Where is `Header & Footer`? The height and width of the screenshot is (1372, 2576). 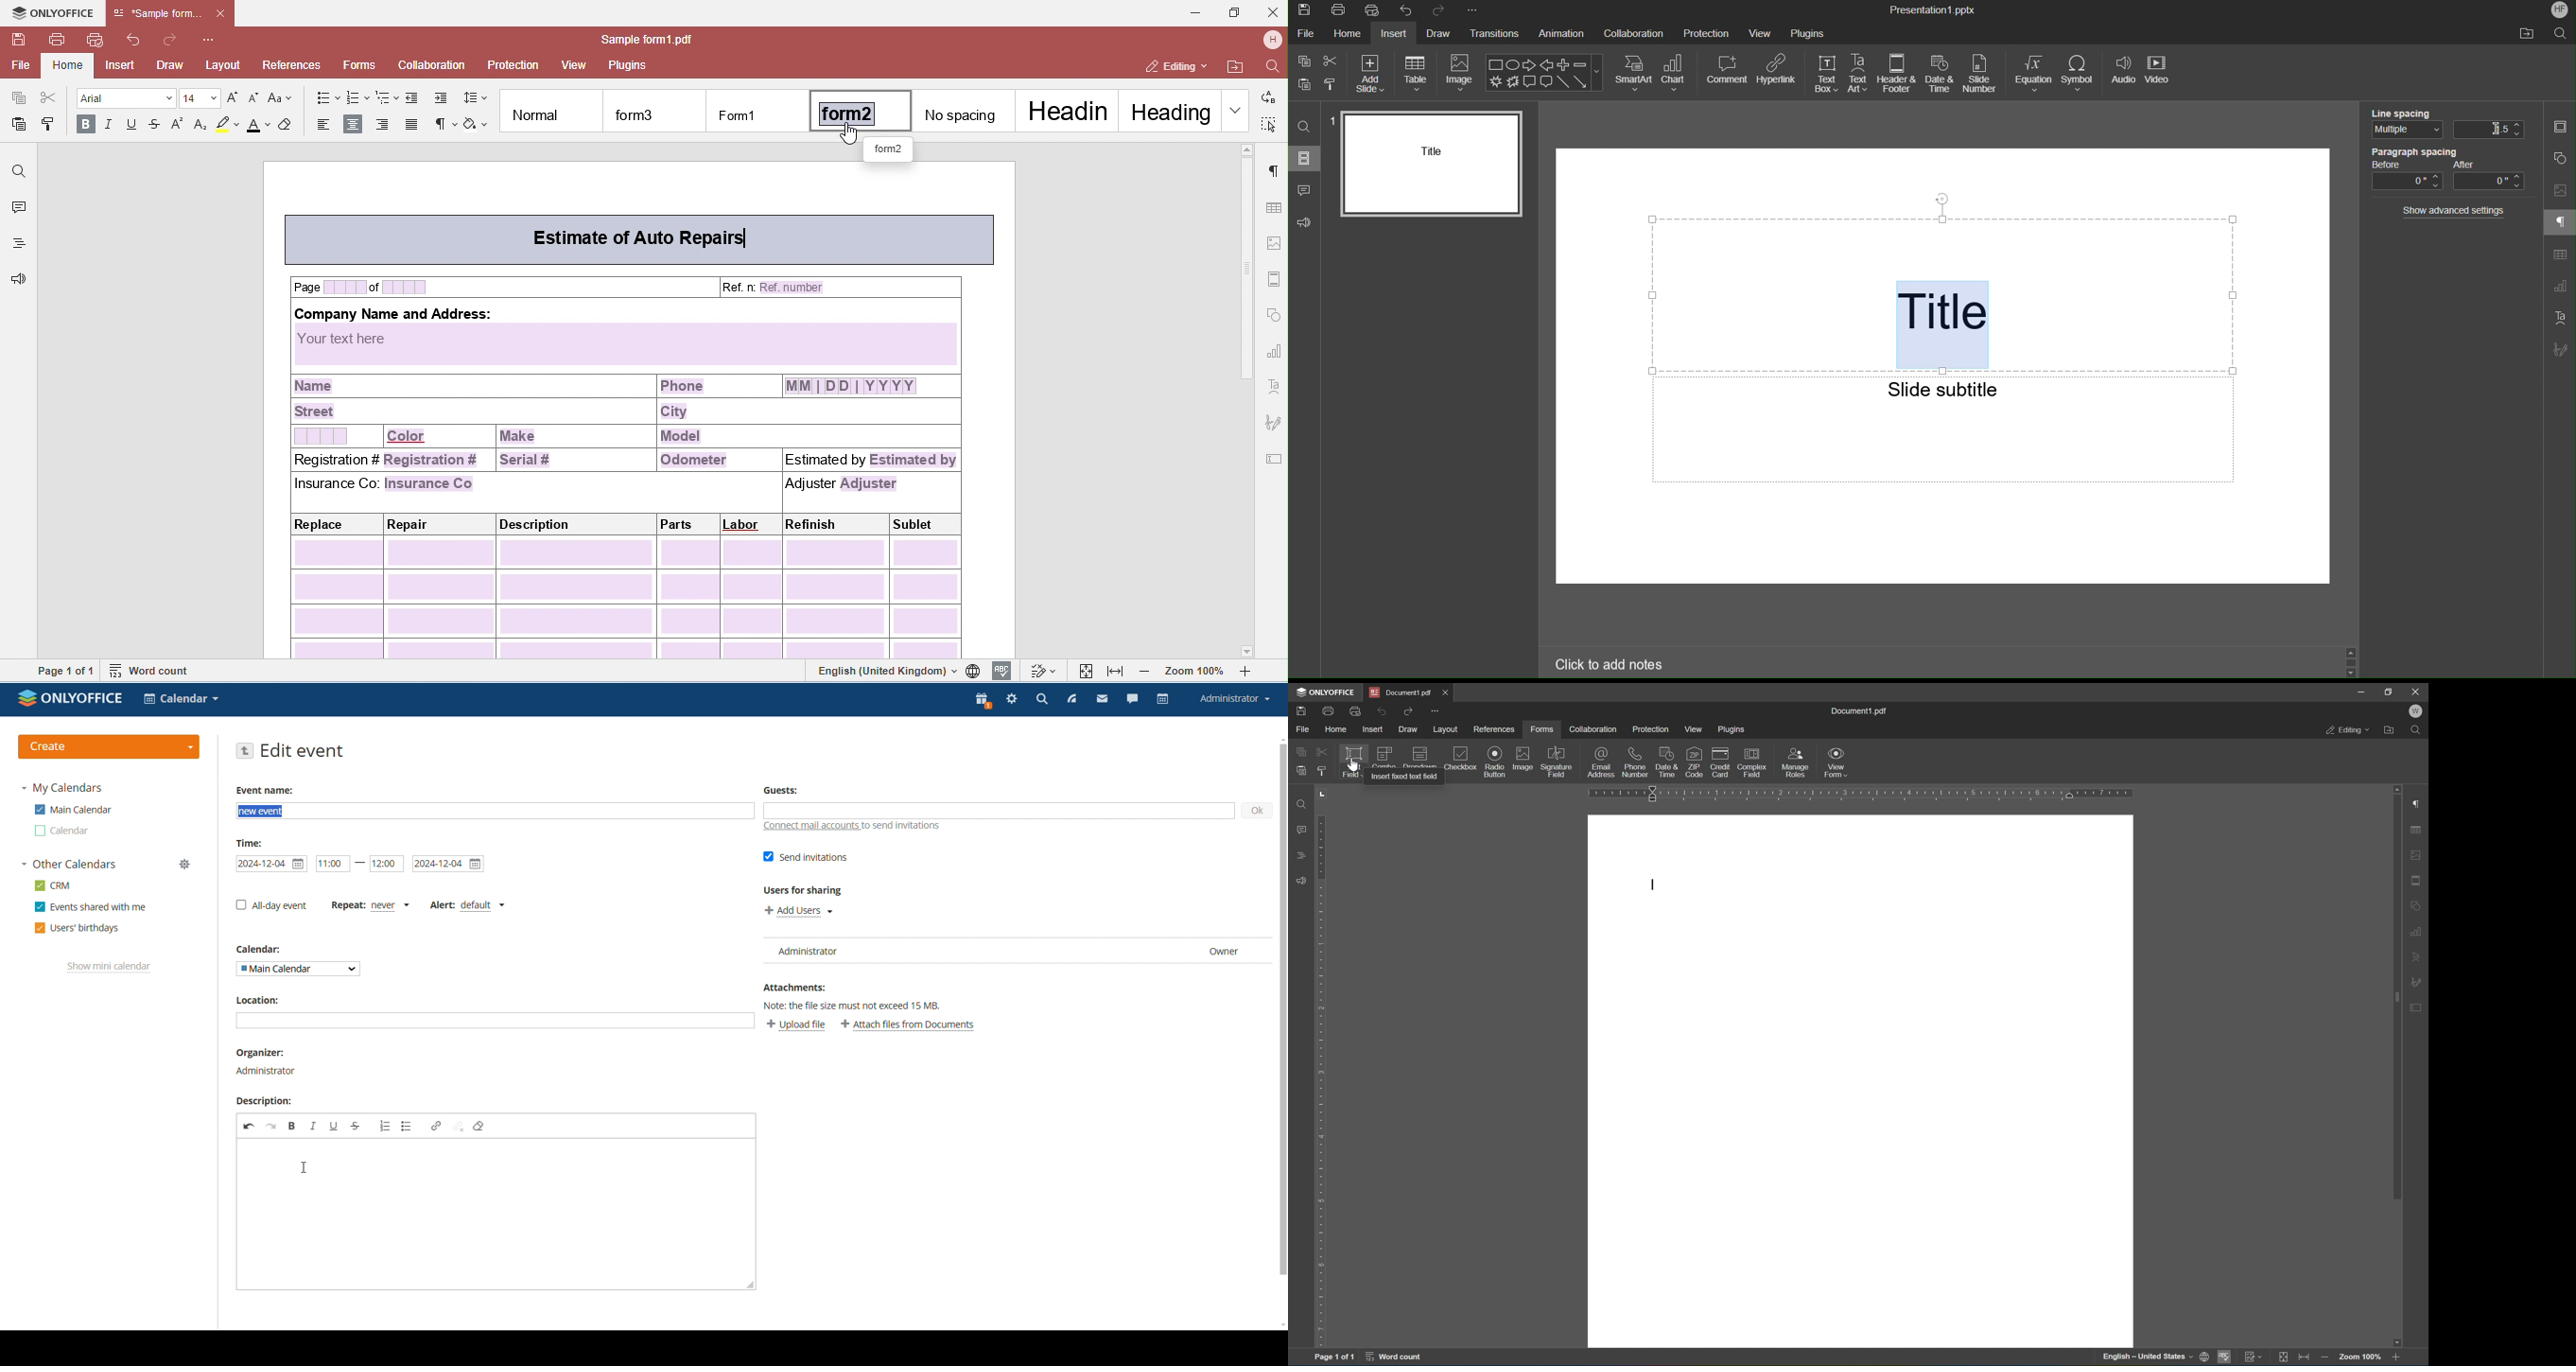
Header & Footer is located at coordinates (1898, 75).